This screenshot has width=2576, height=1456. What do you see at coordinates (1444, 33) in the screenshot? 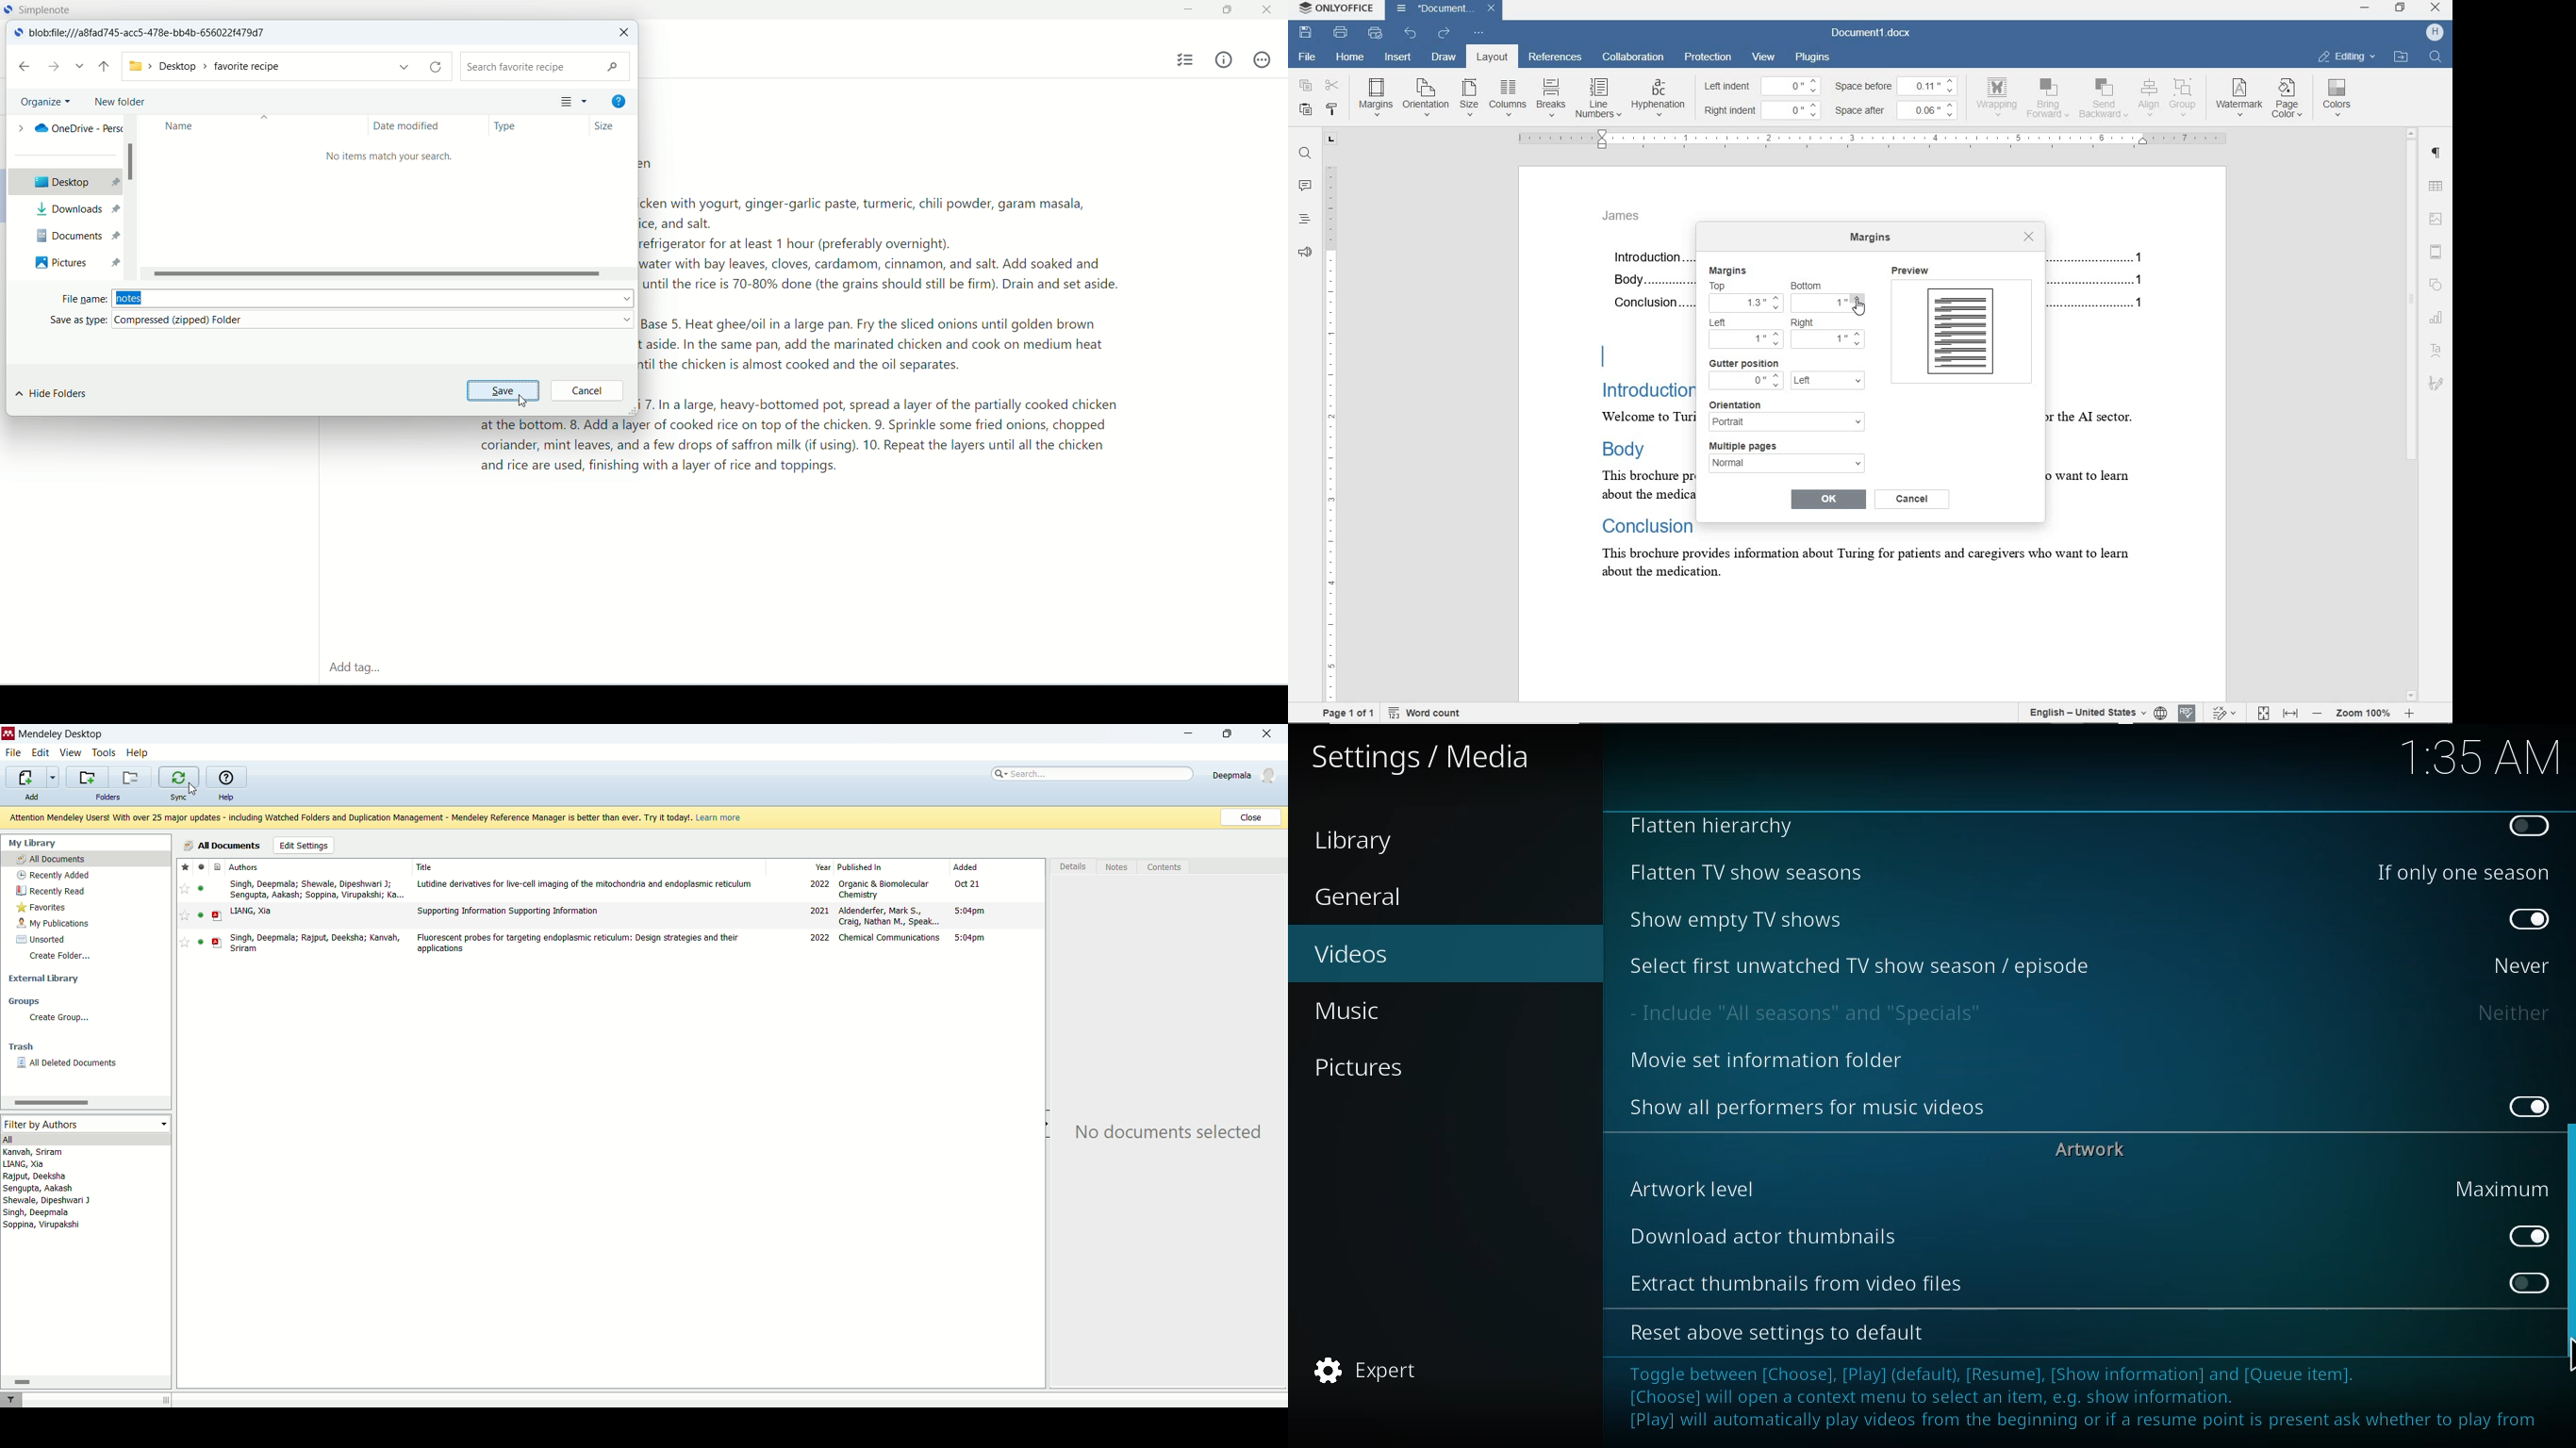
I see `redo` at bounding box center [1444, 33].